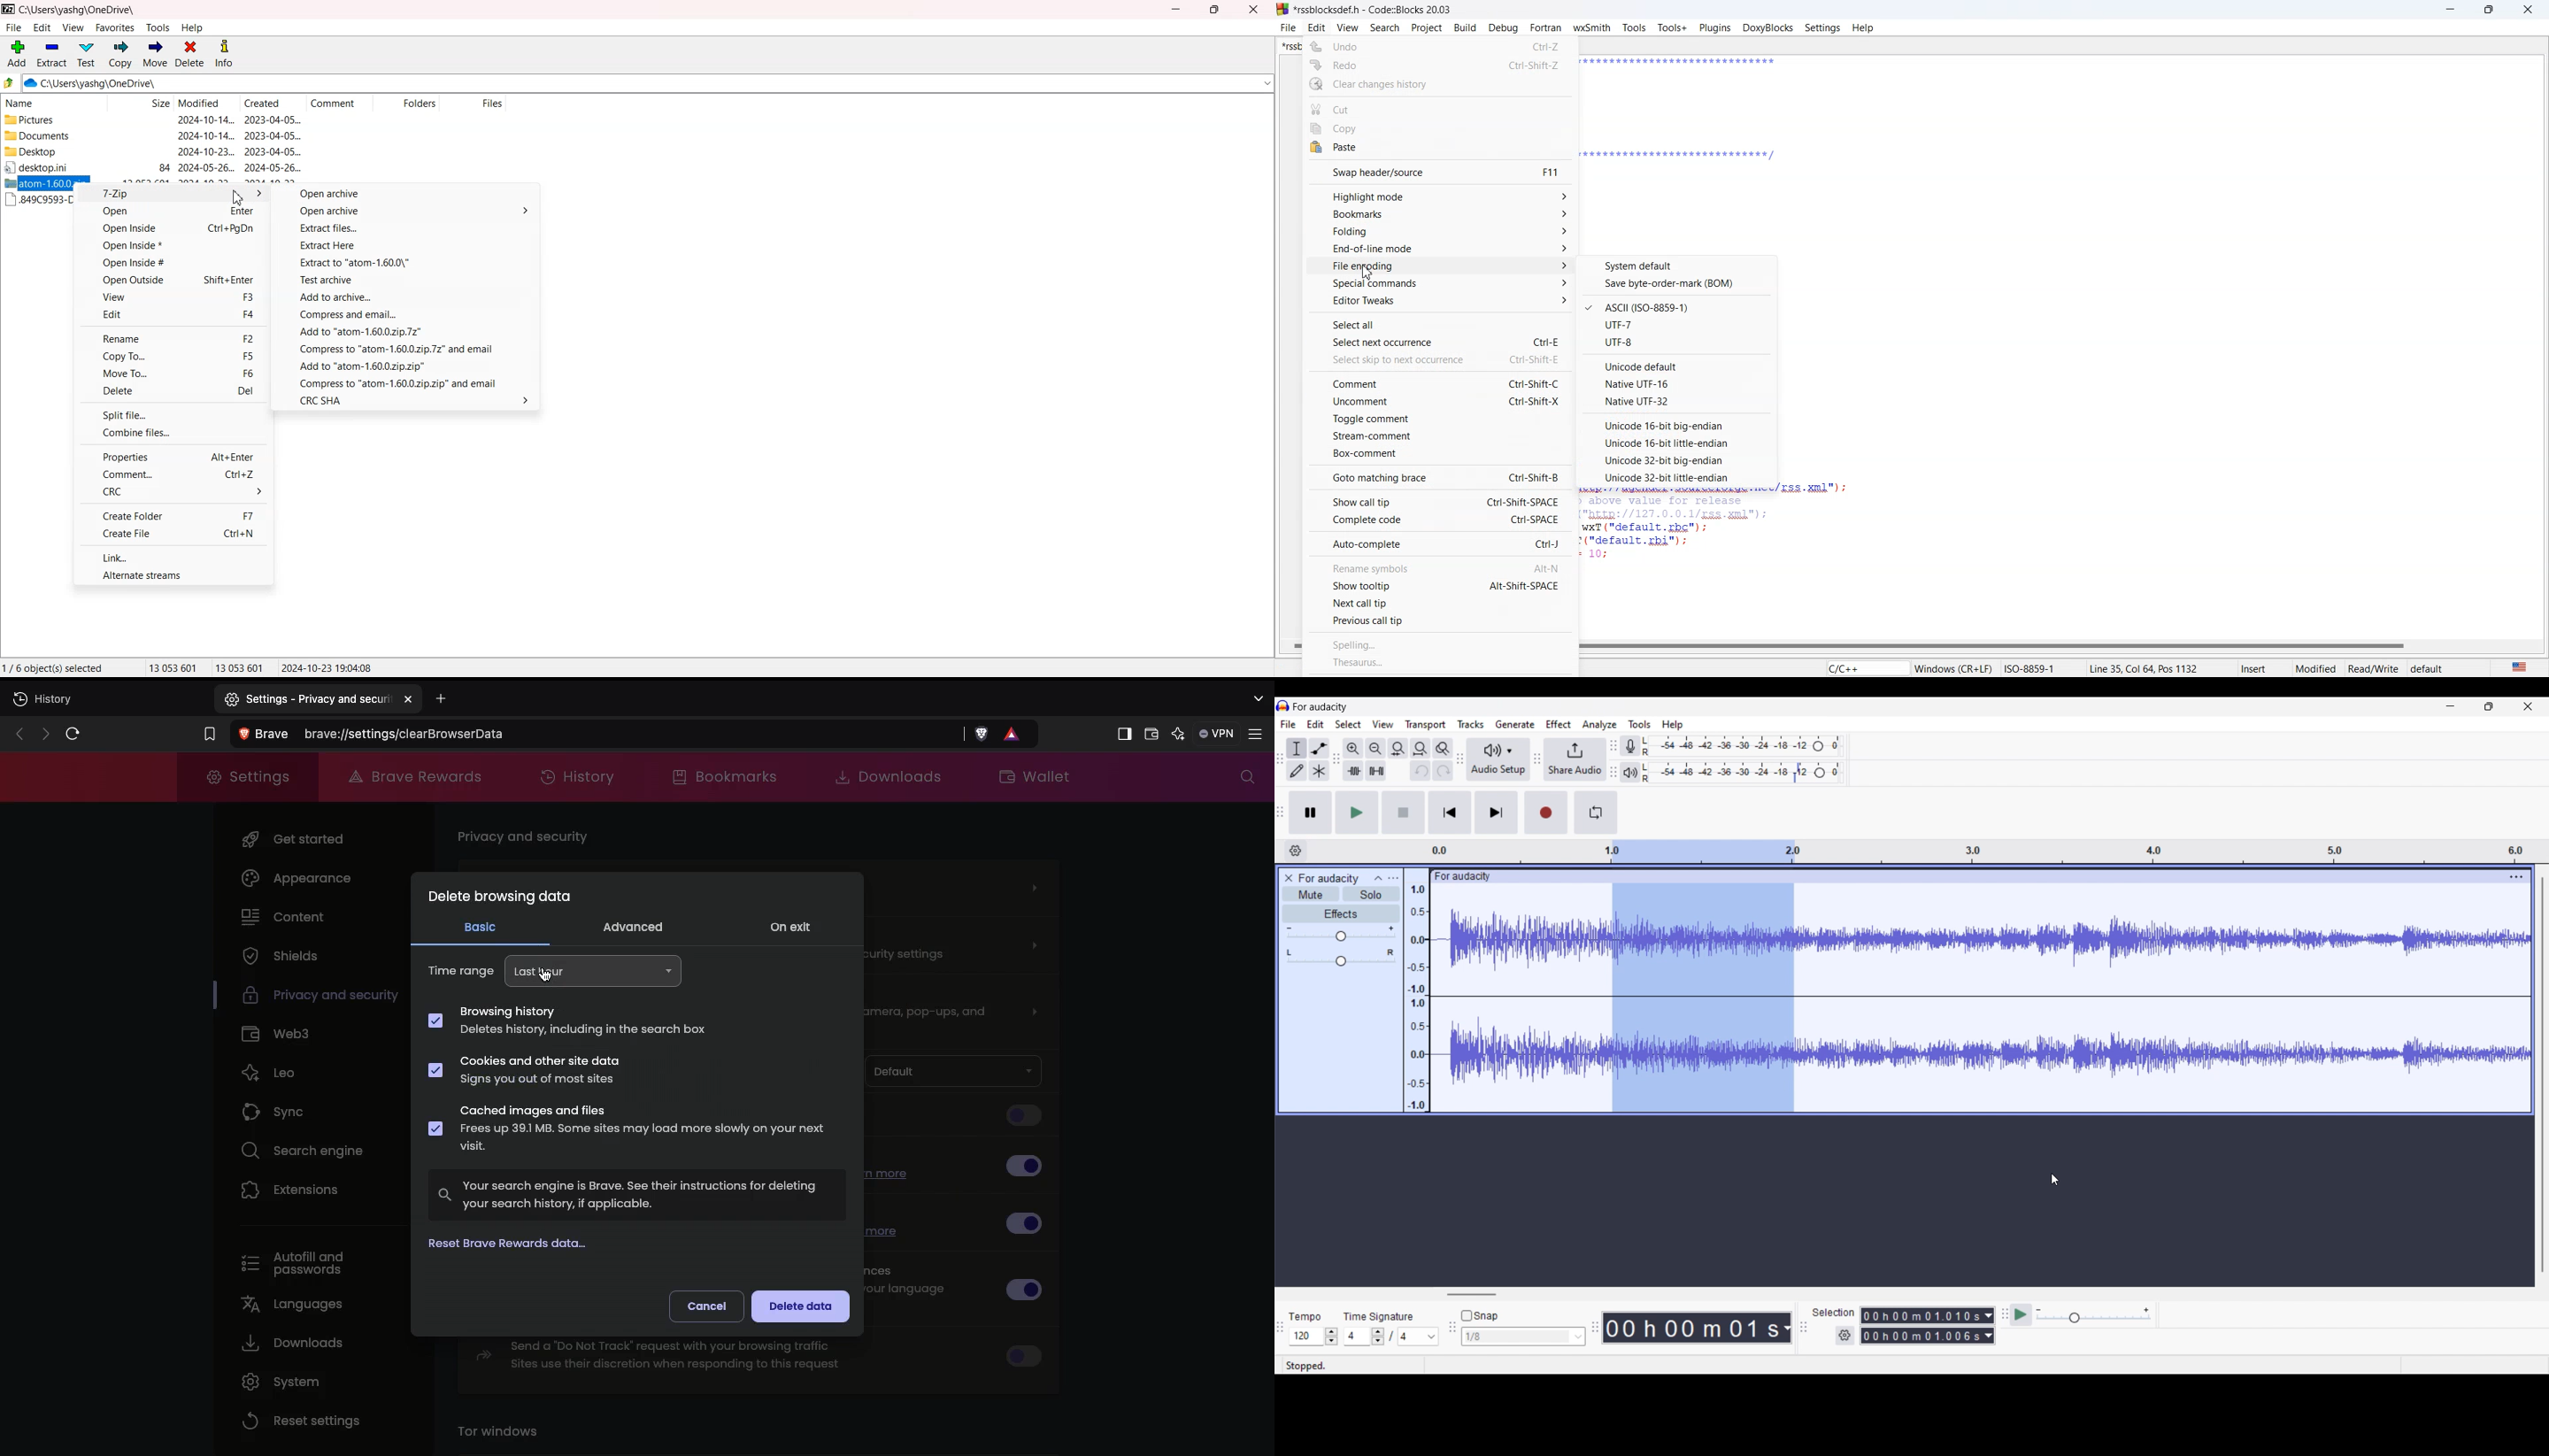 Image resolution: width=2576 pixels, height=1456 pixels. Describe the element at coordinates (1786, 1328) in the screenshot. I see `Duration measurement options` at that location.